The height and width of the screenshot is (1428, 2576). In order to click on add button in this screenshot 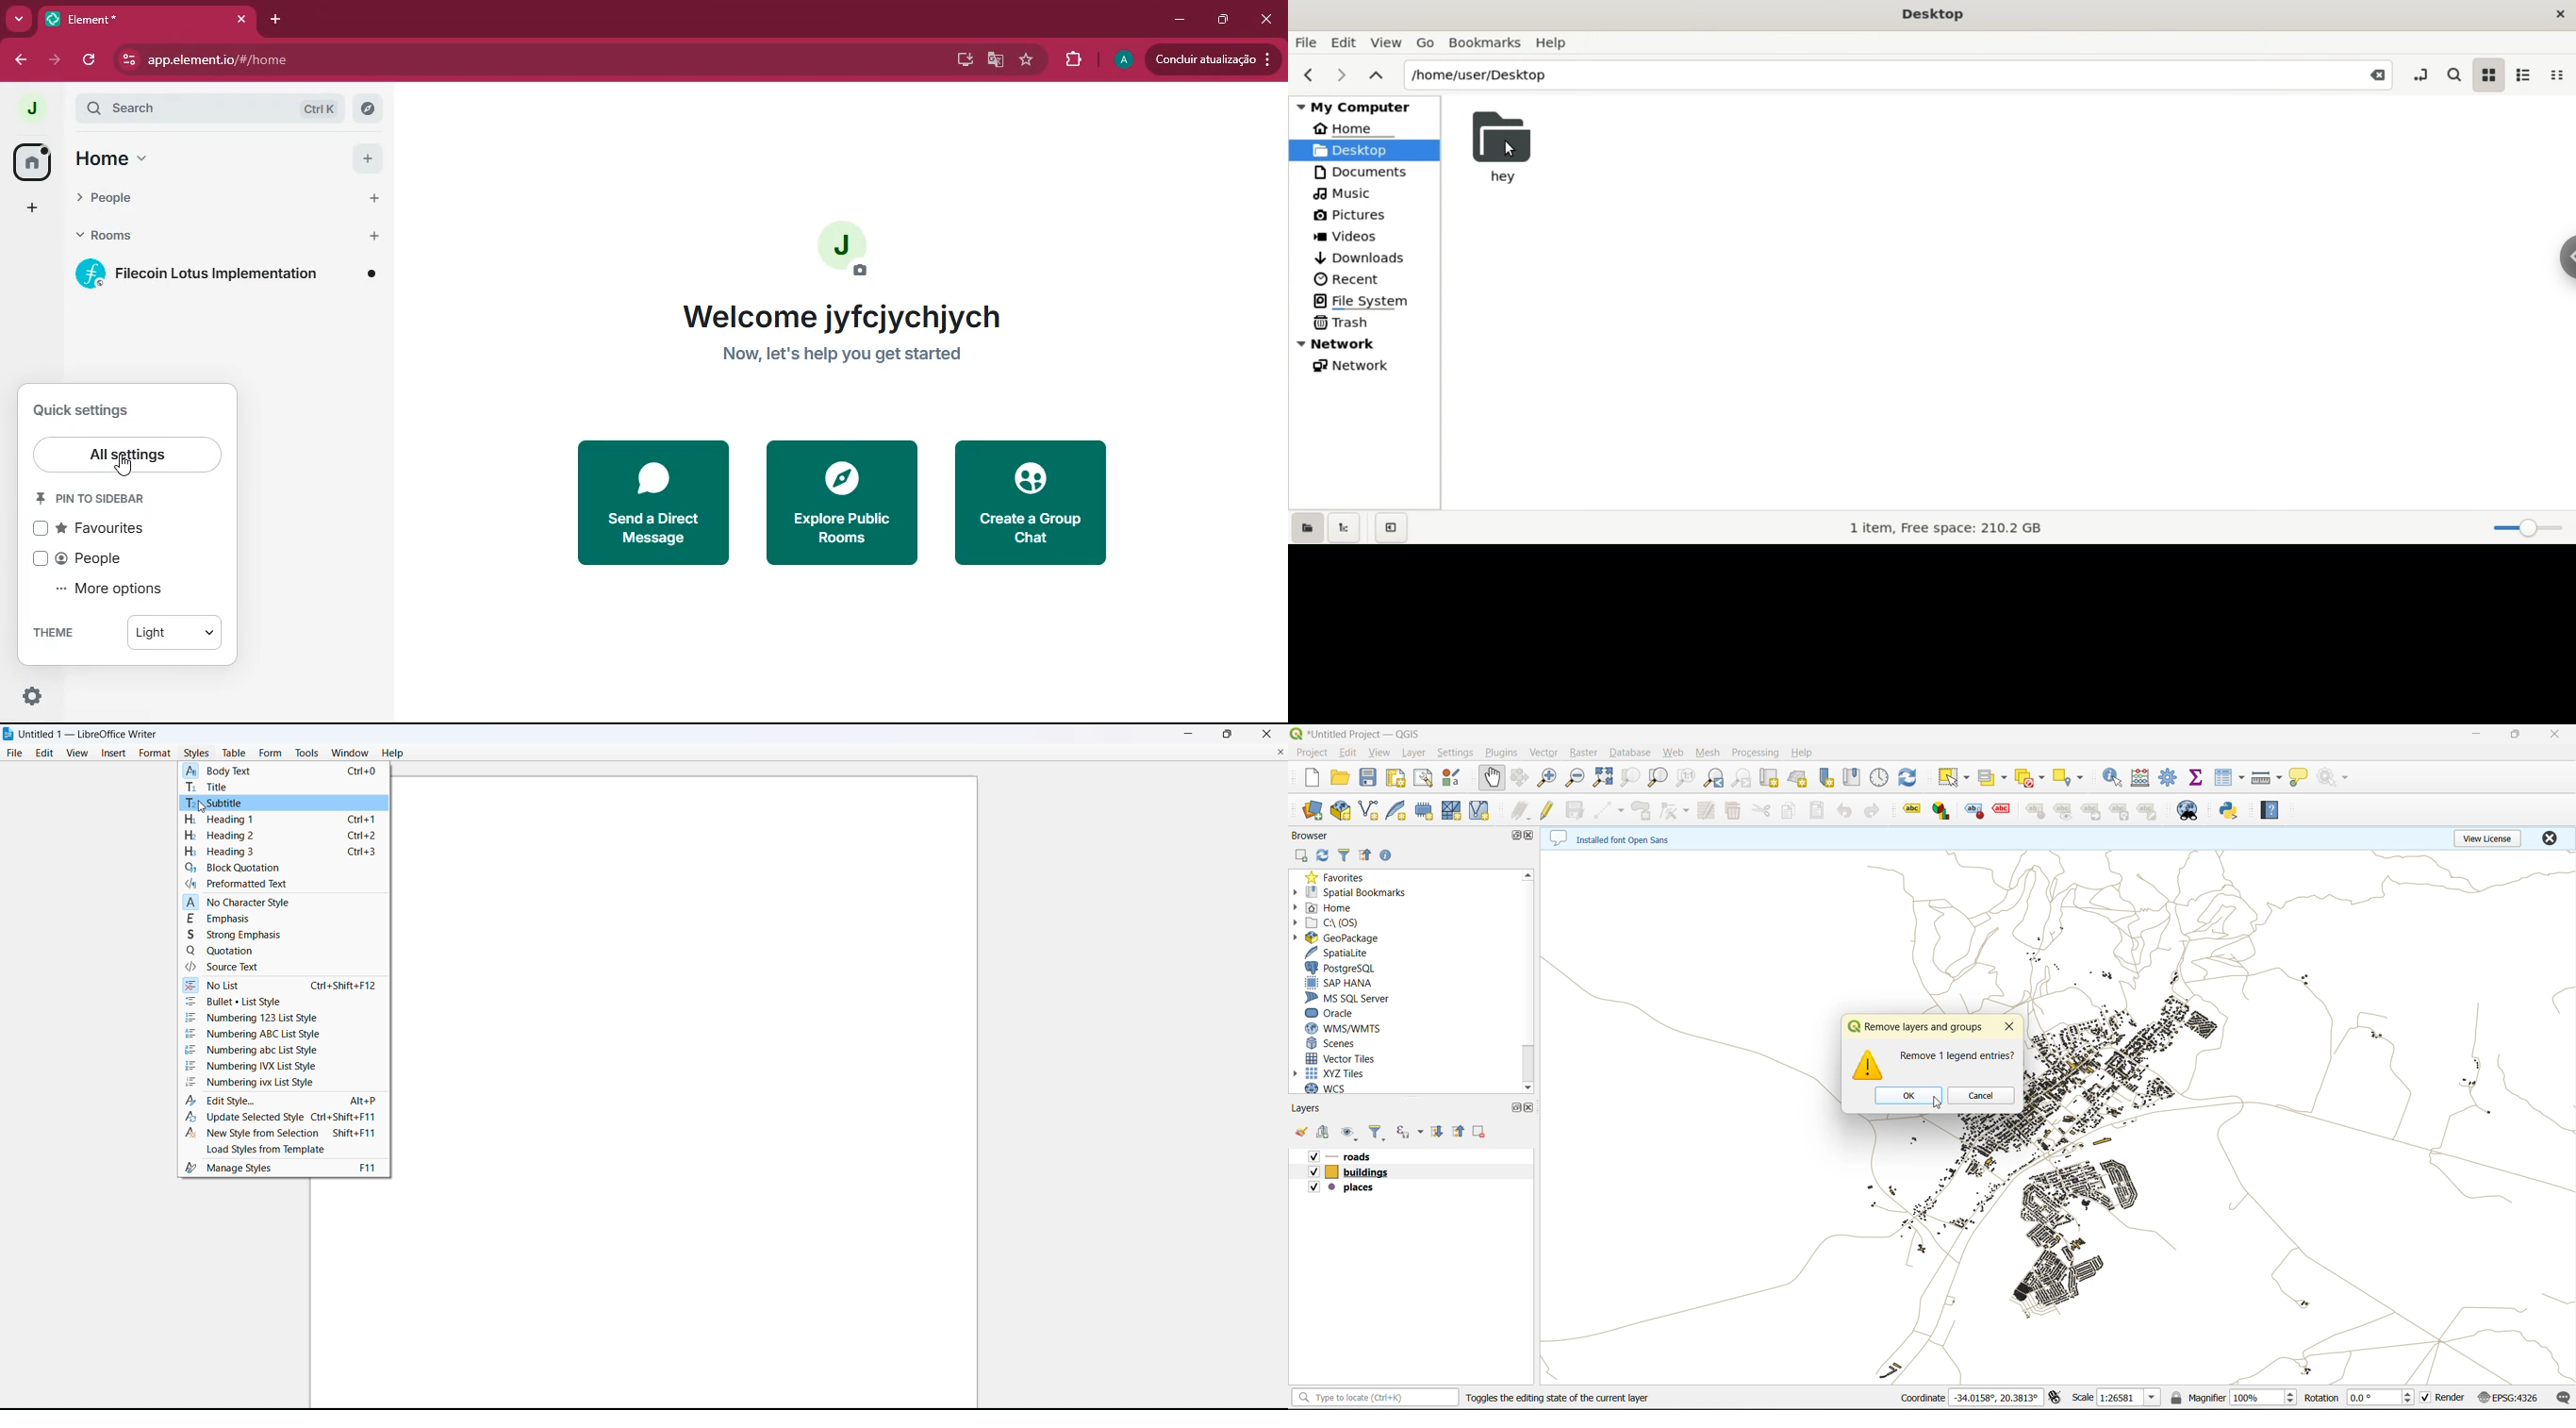, I will do `click(366, 157)`.